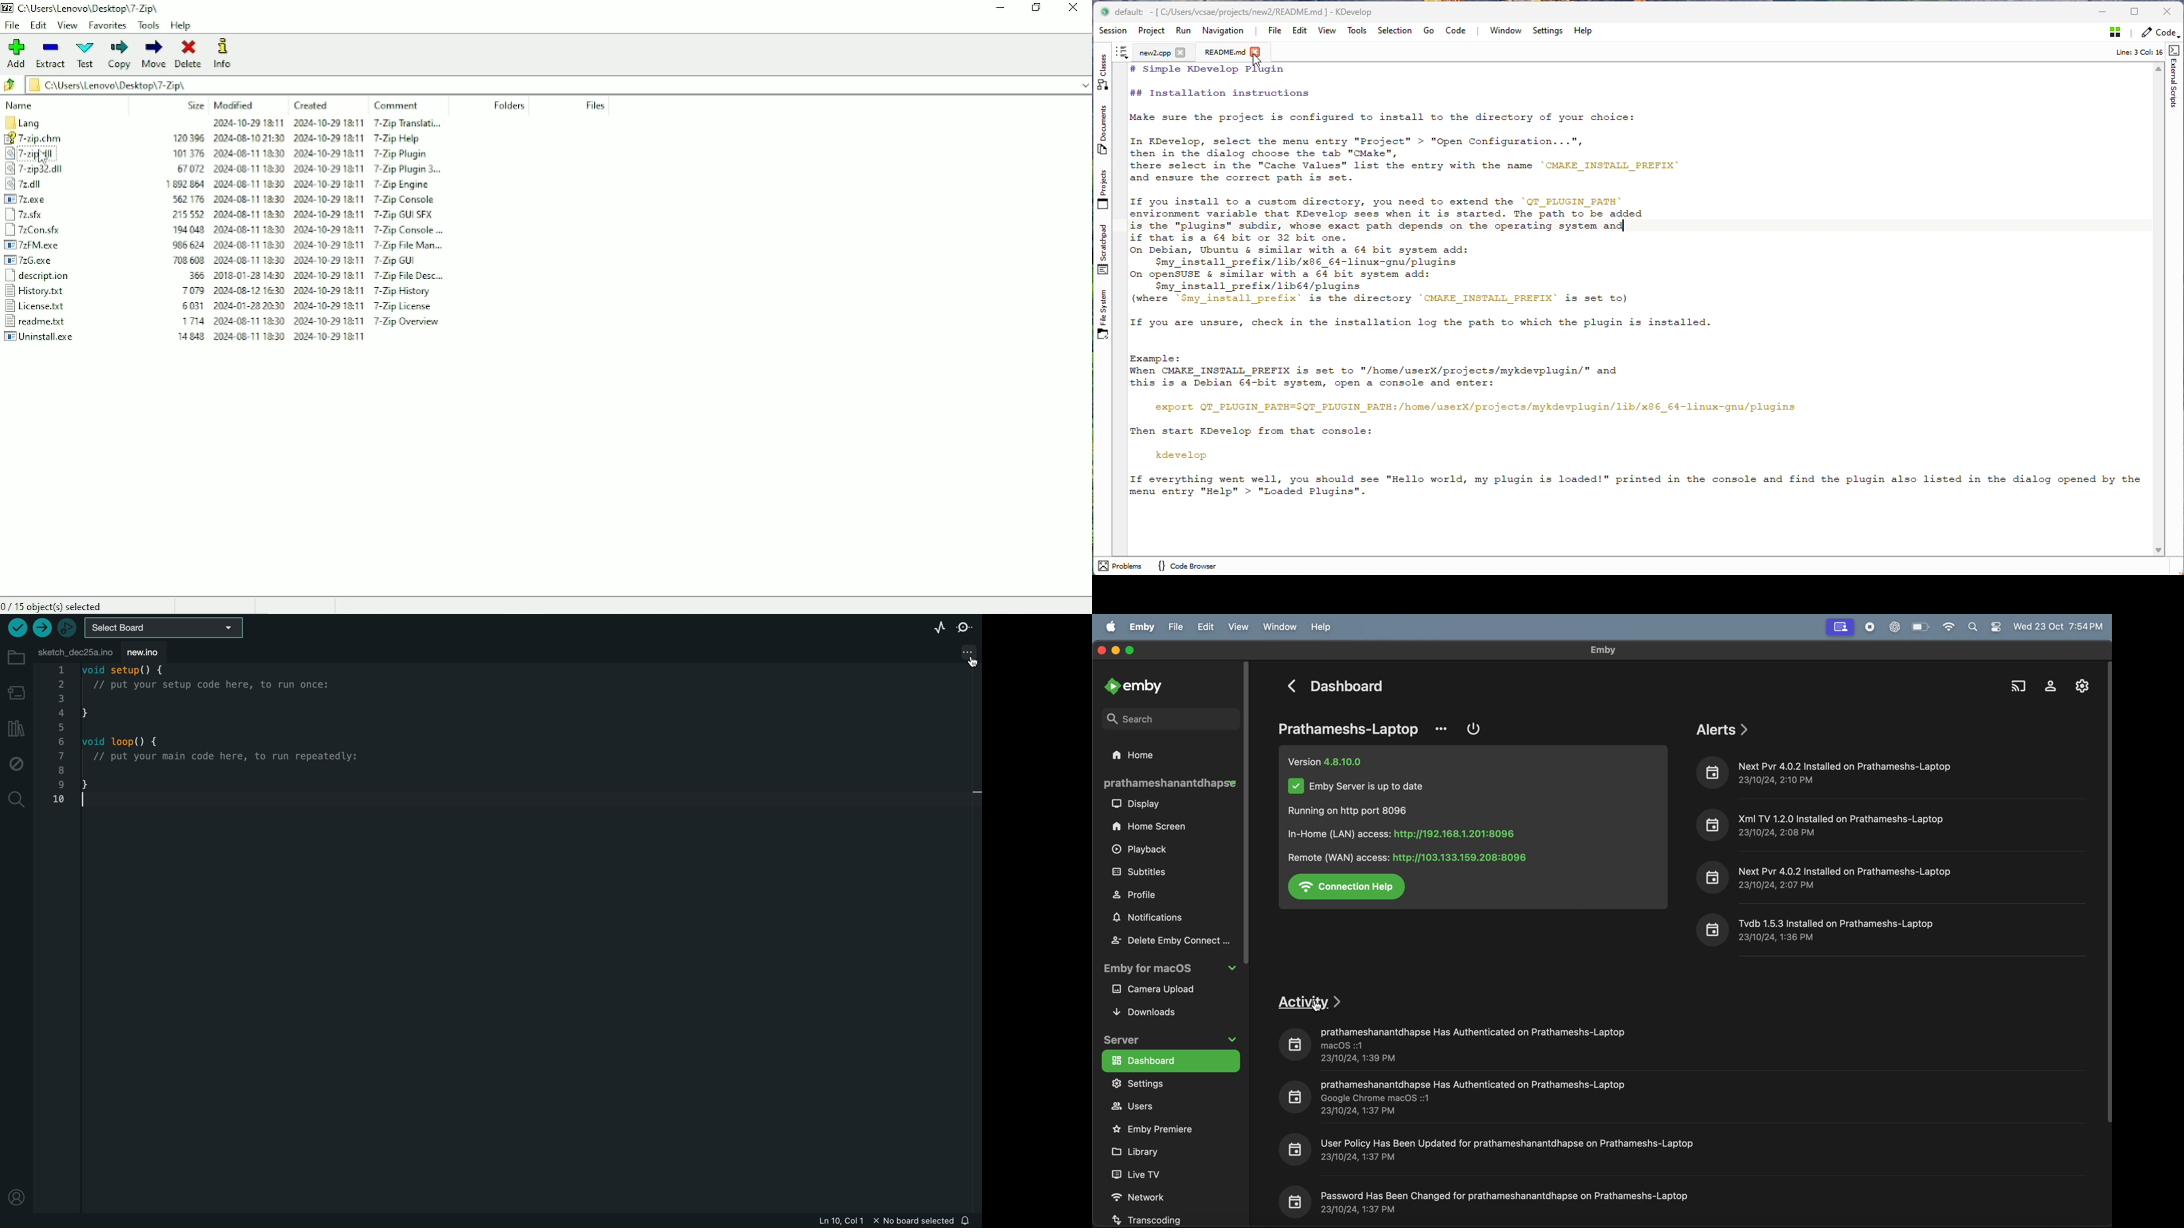  I want to click on apple logo, so click(1112, 626).